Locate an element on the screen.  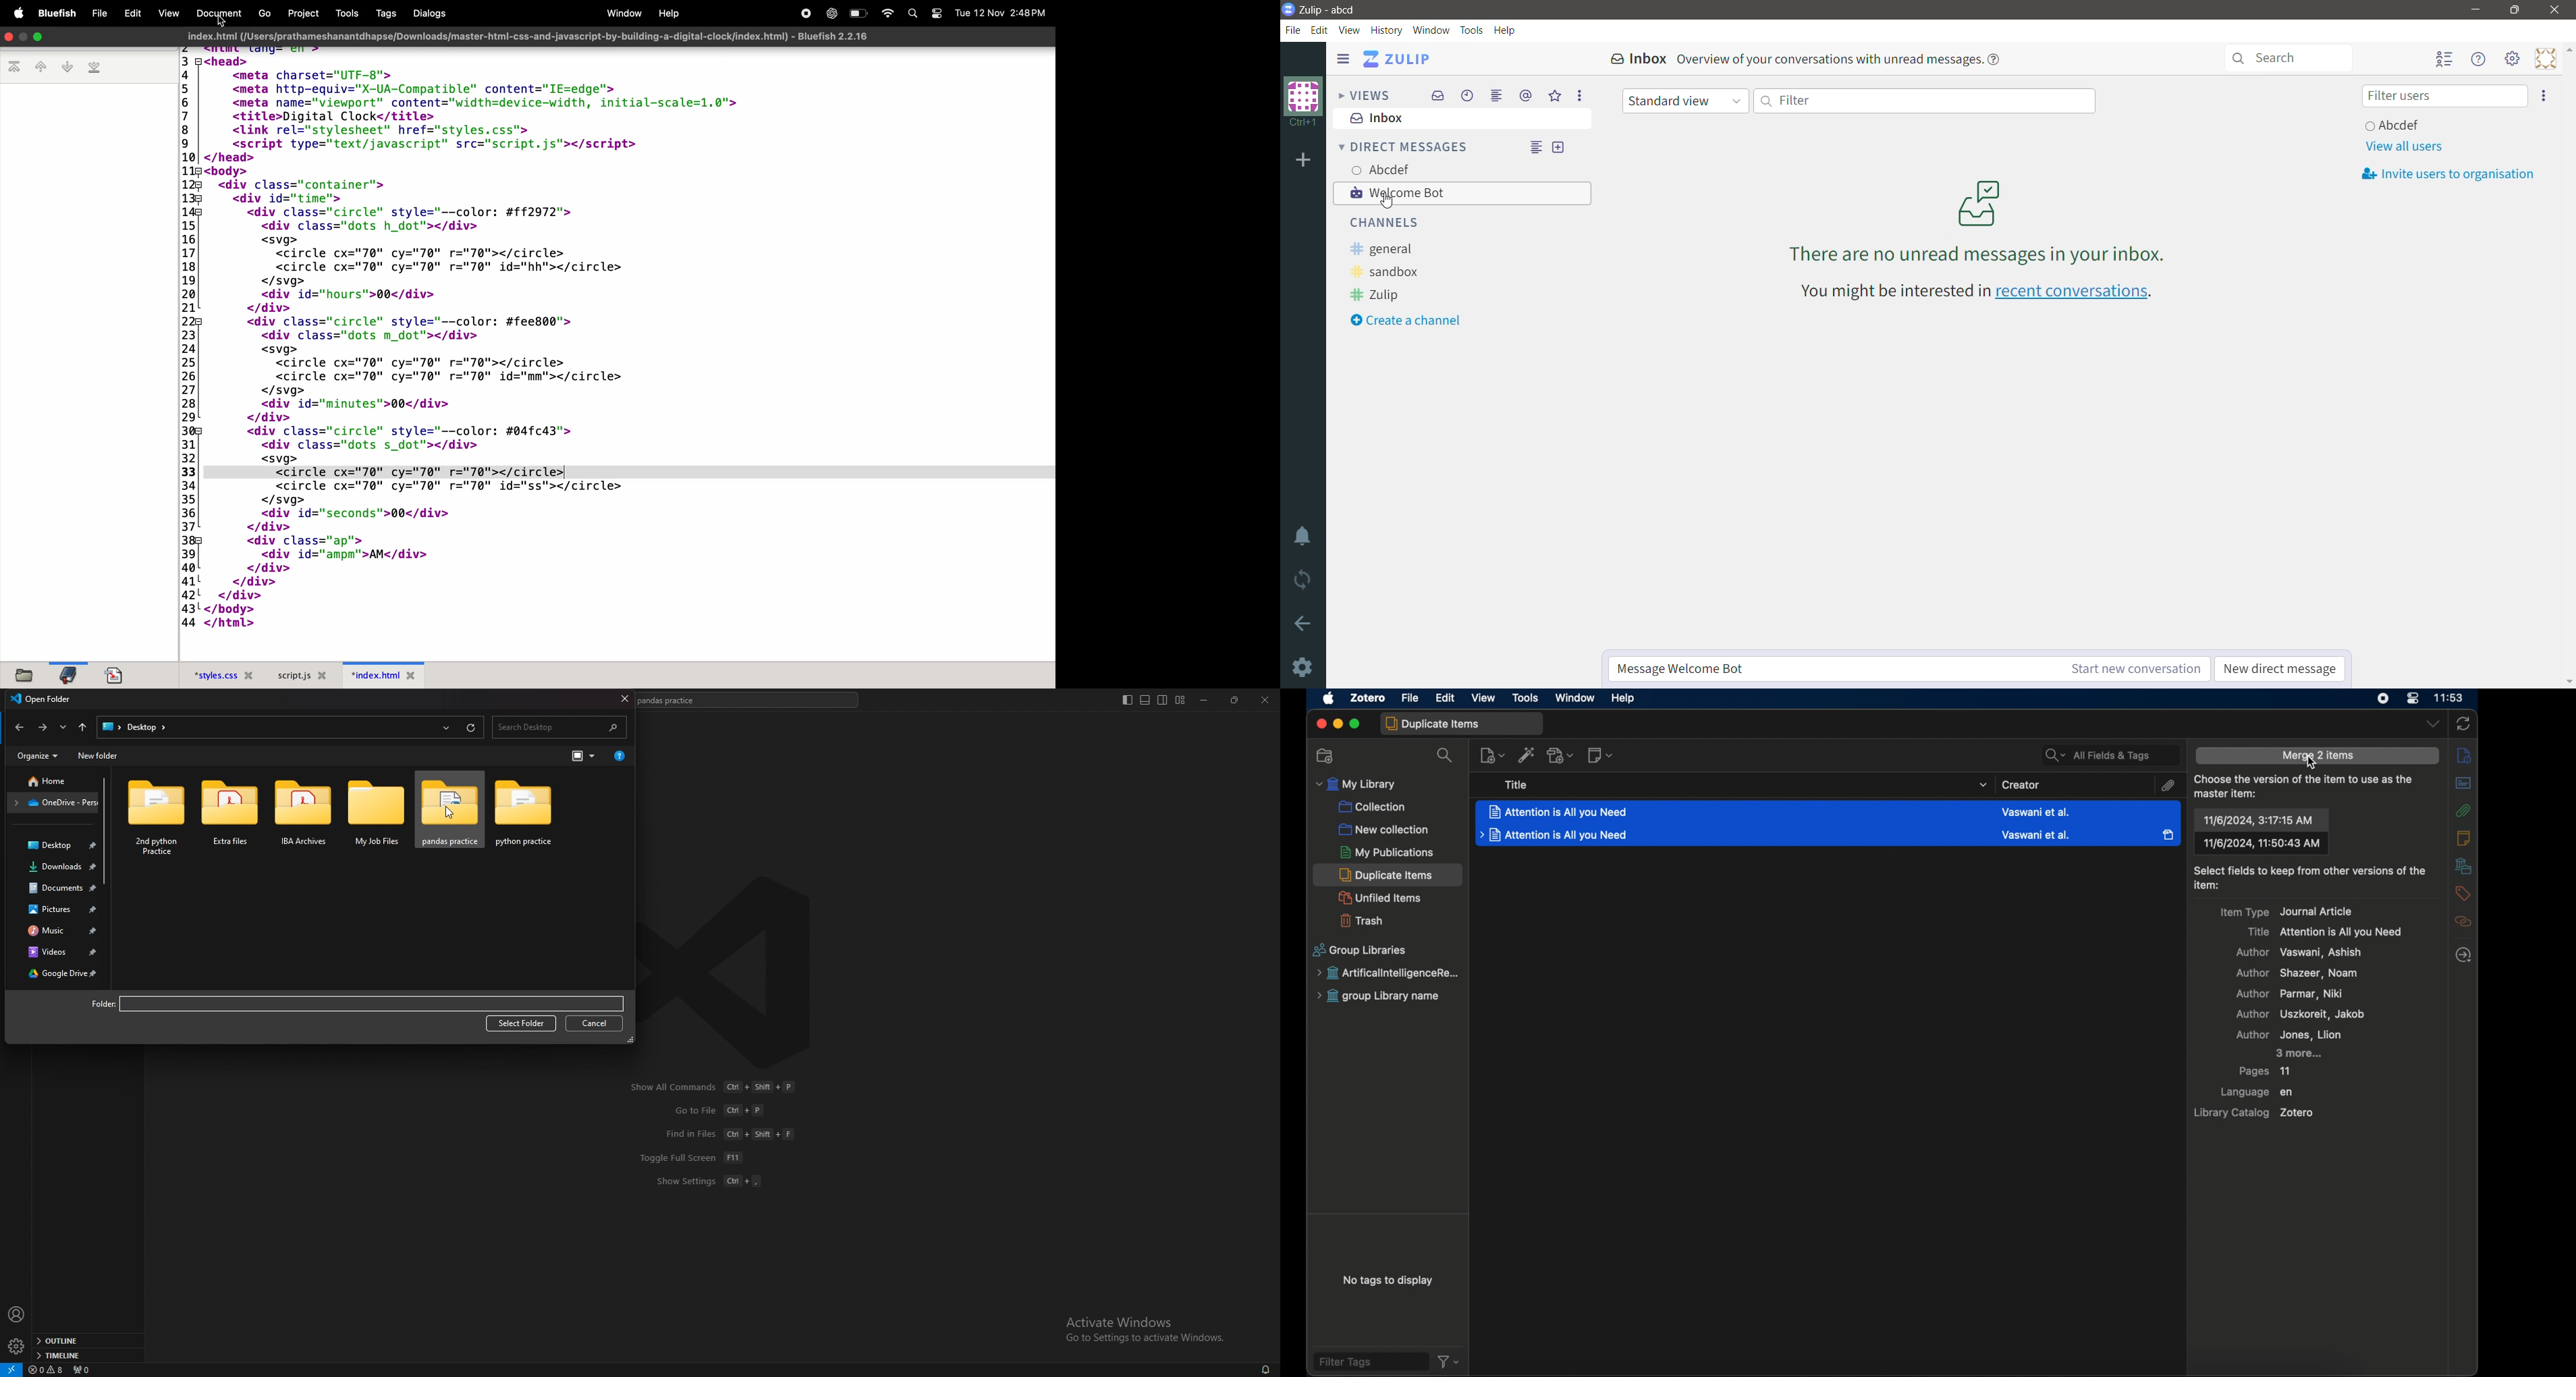
new collections is located at coordinates (1384, 829).